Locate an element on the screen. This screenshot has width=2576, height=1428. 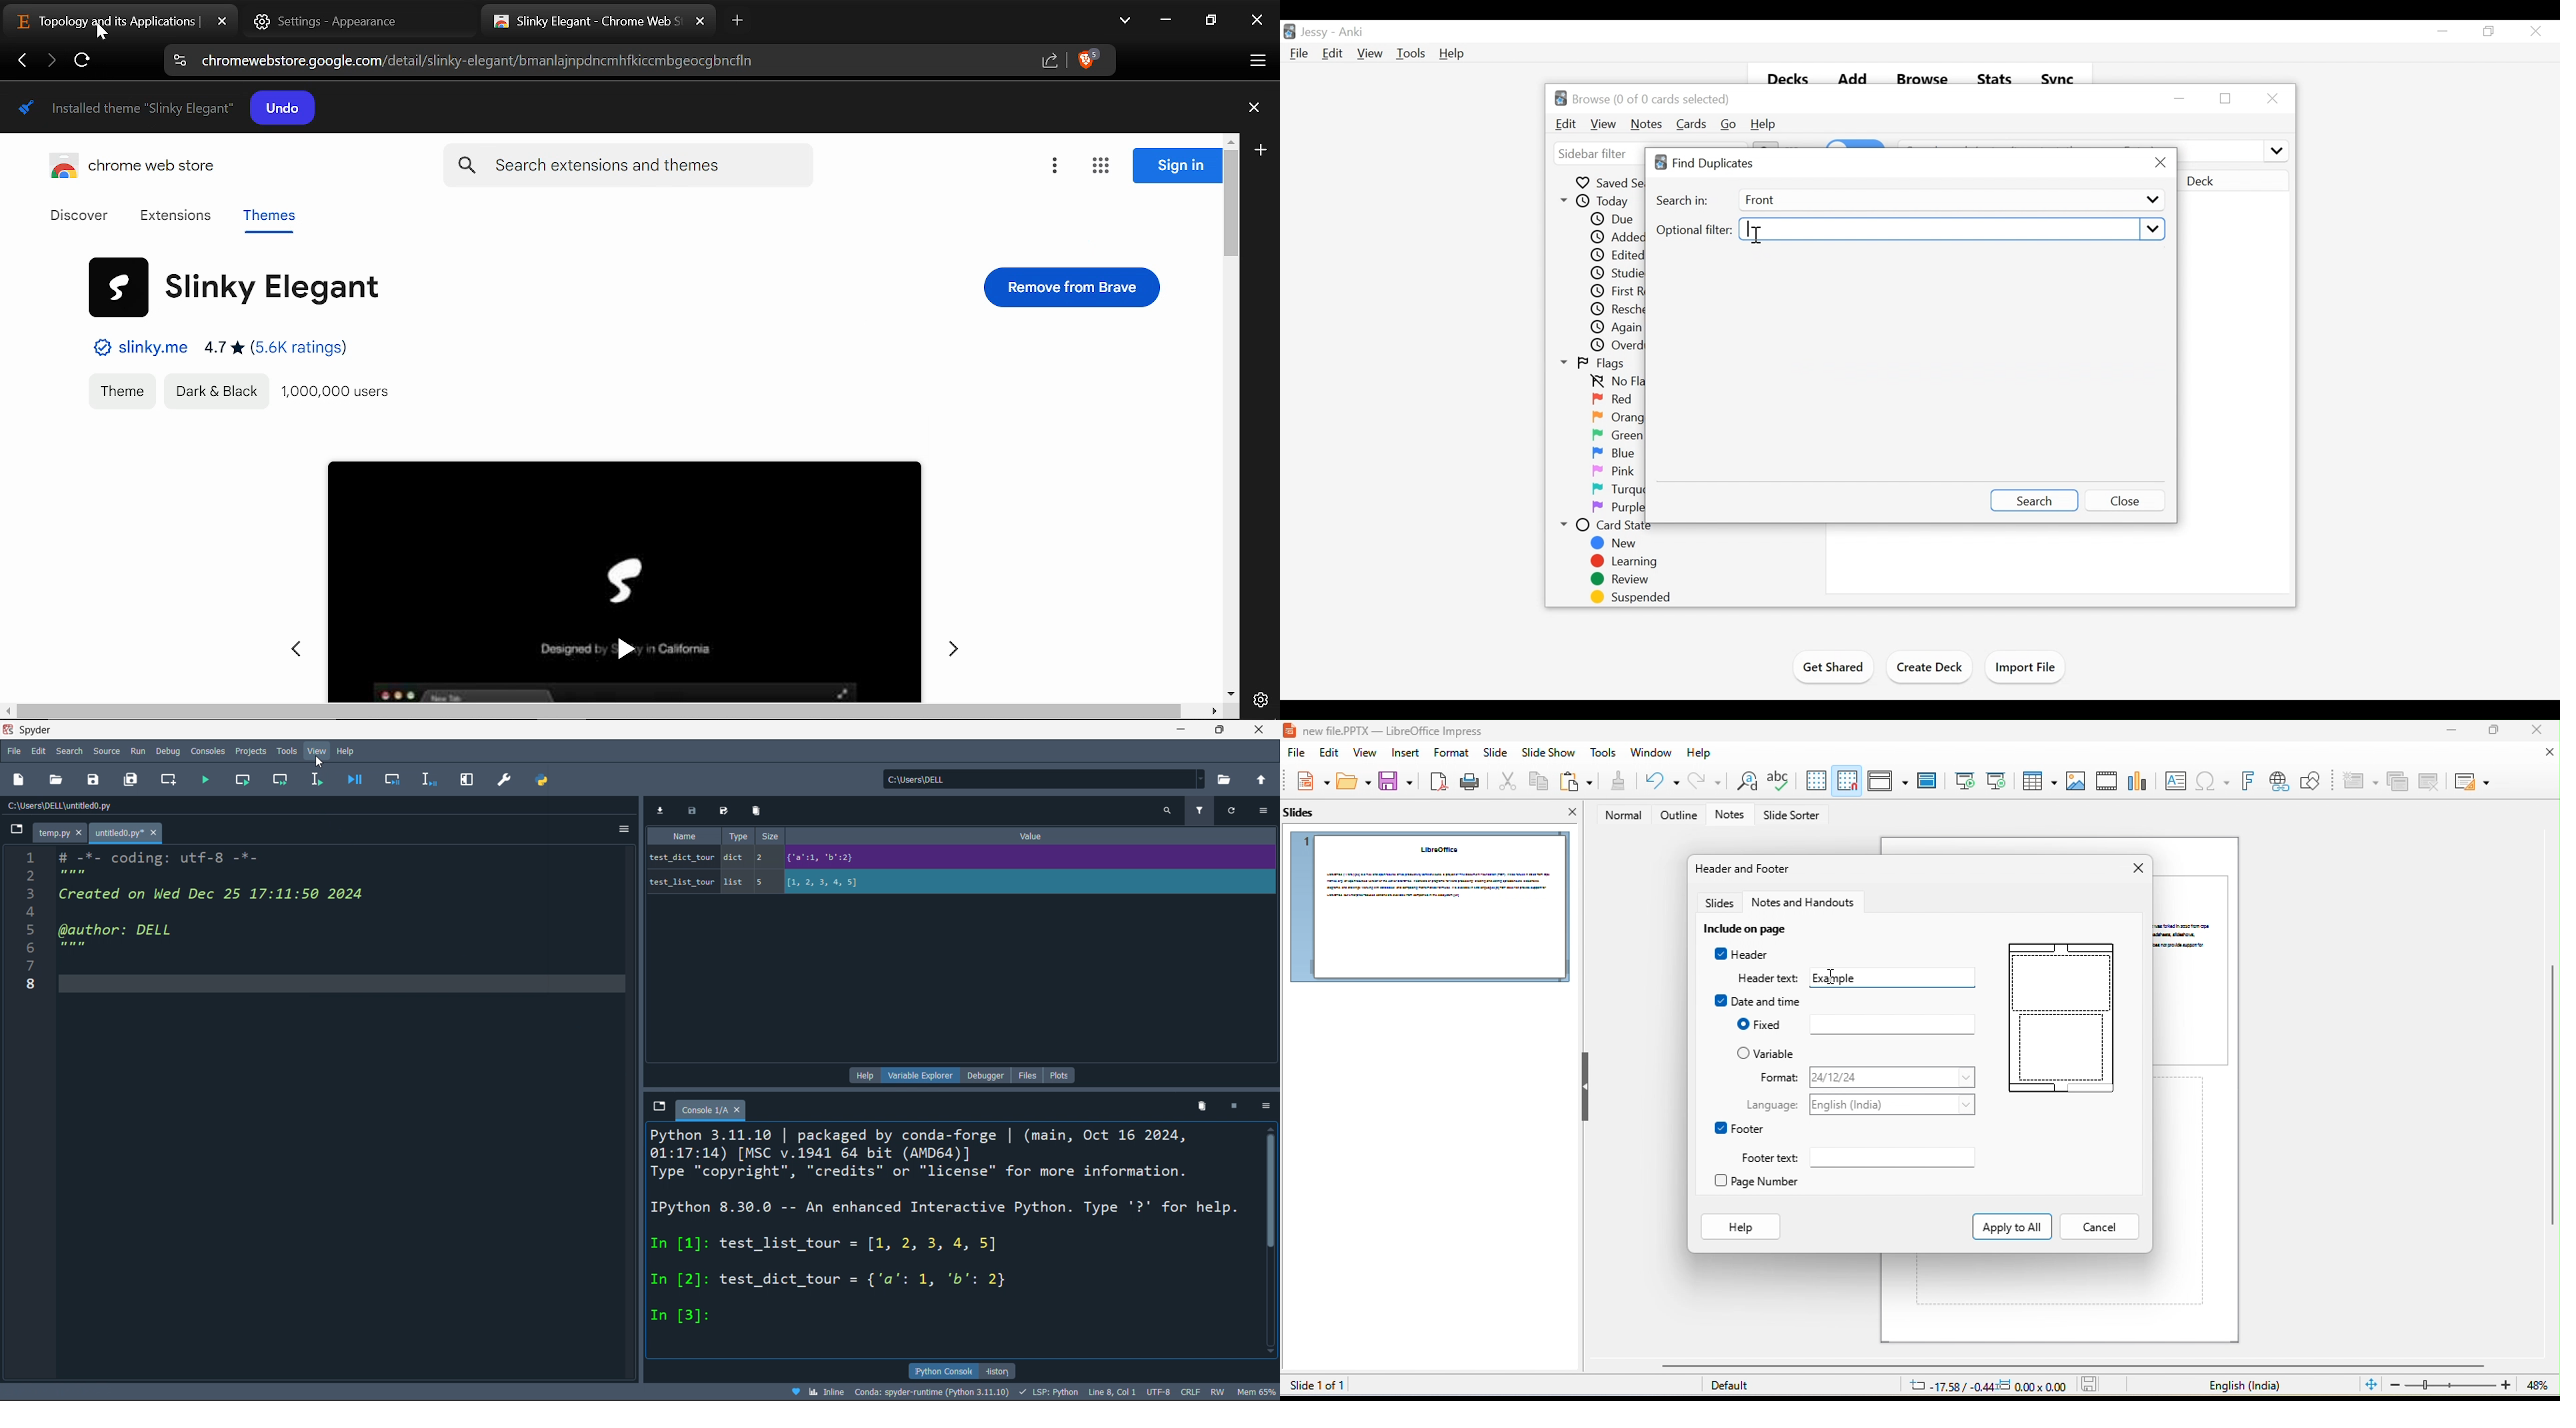
Decks is located at coordinates (1783, 75).